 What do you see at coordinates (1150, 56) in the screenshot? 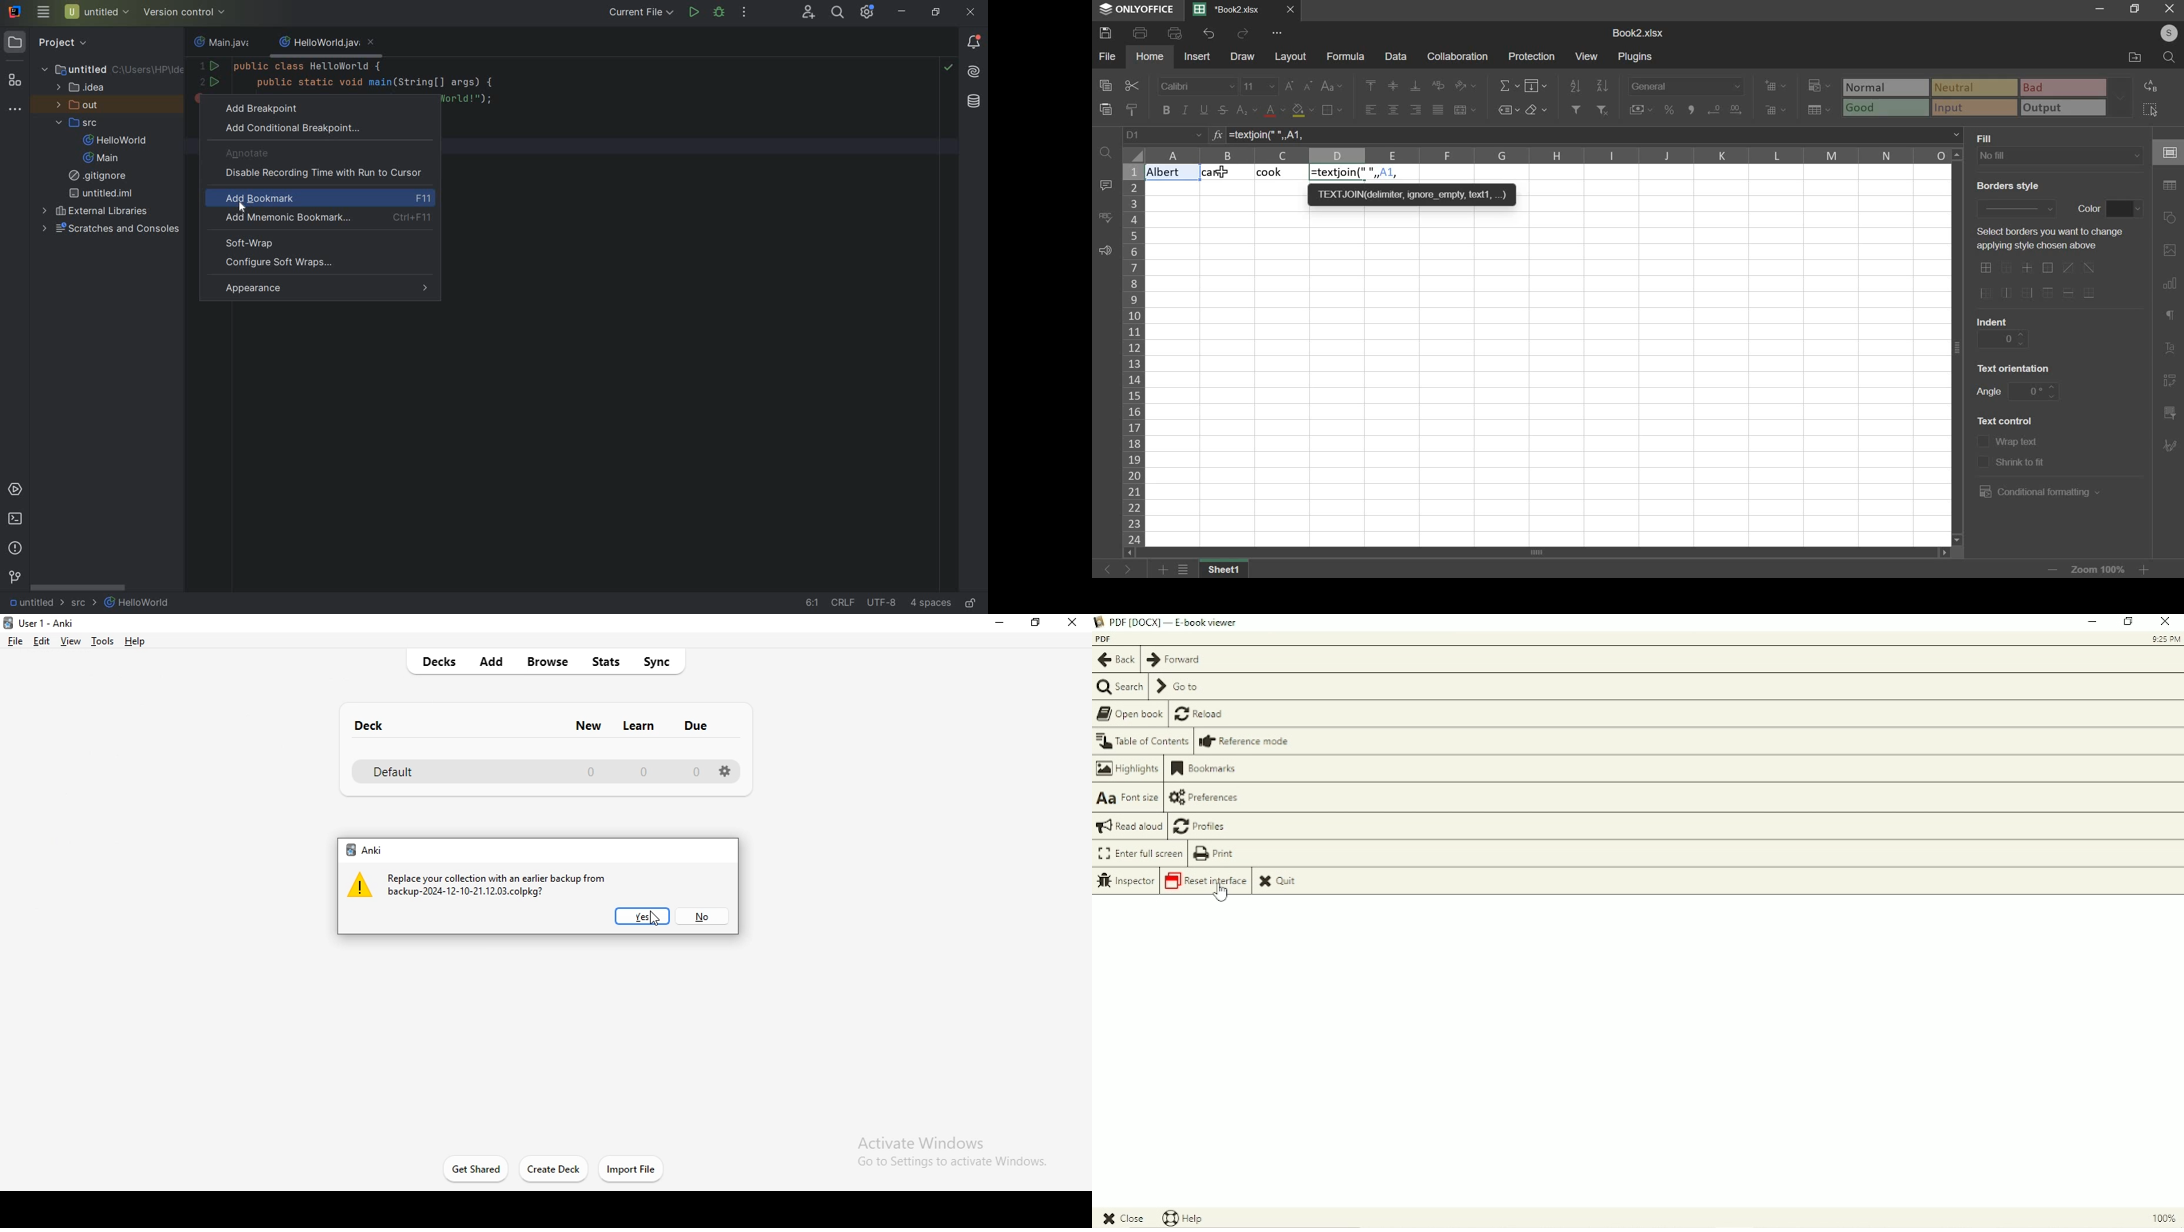
I see `home` at bounding box center [1150, 56].